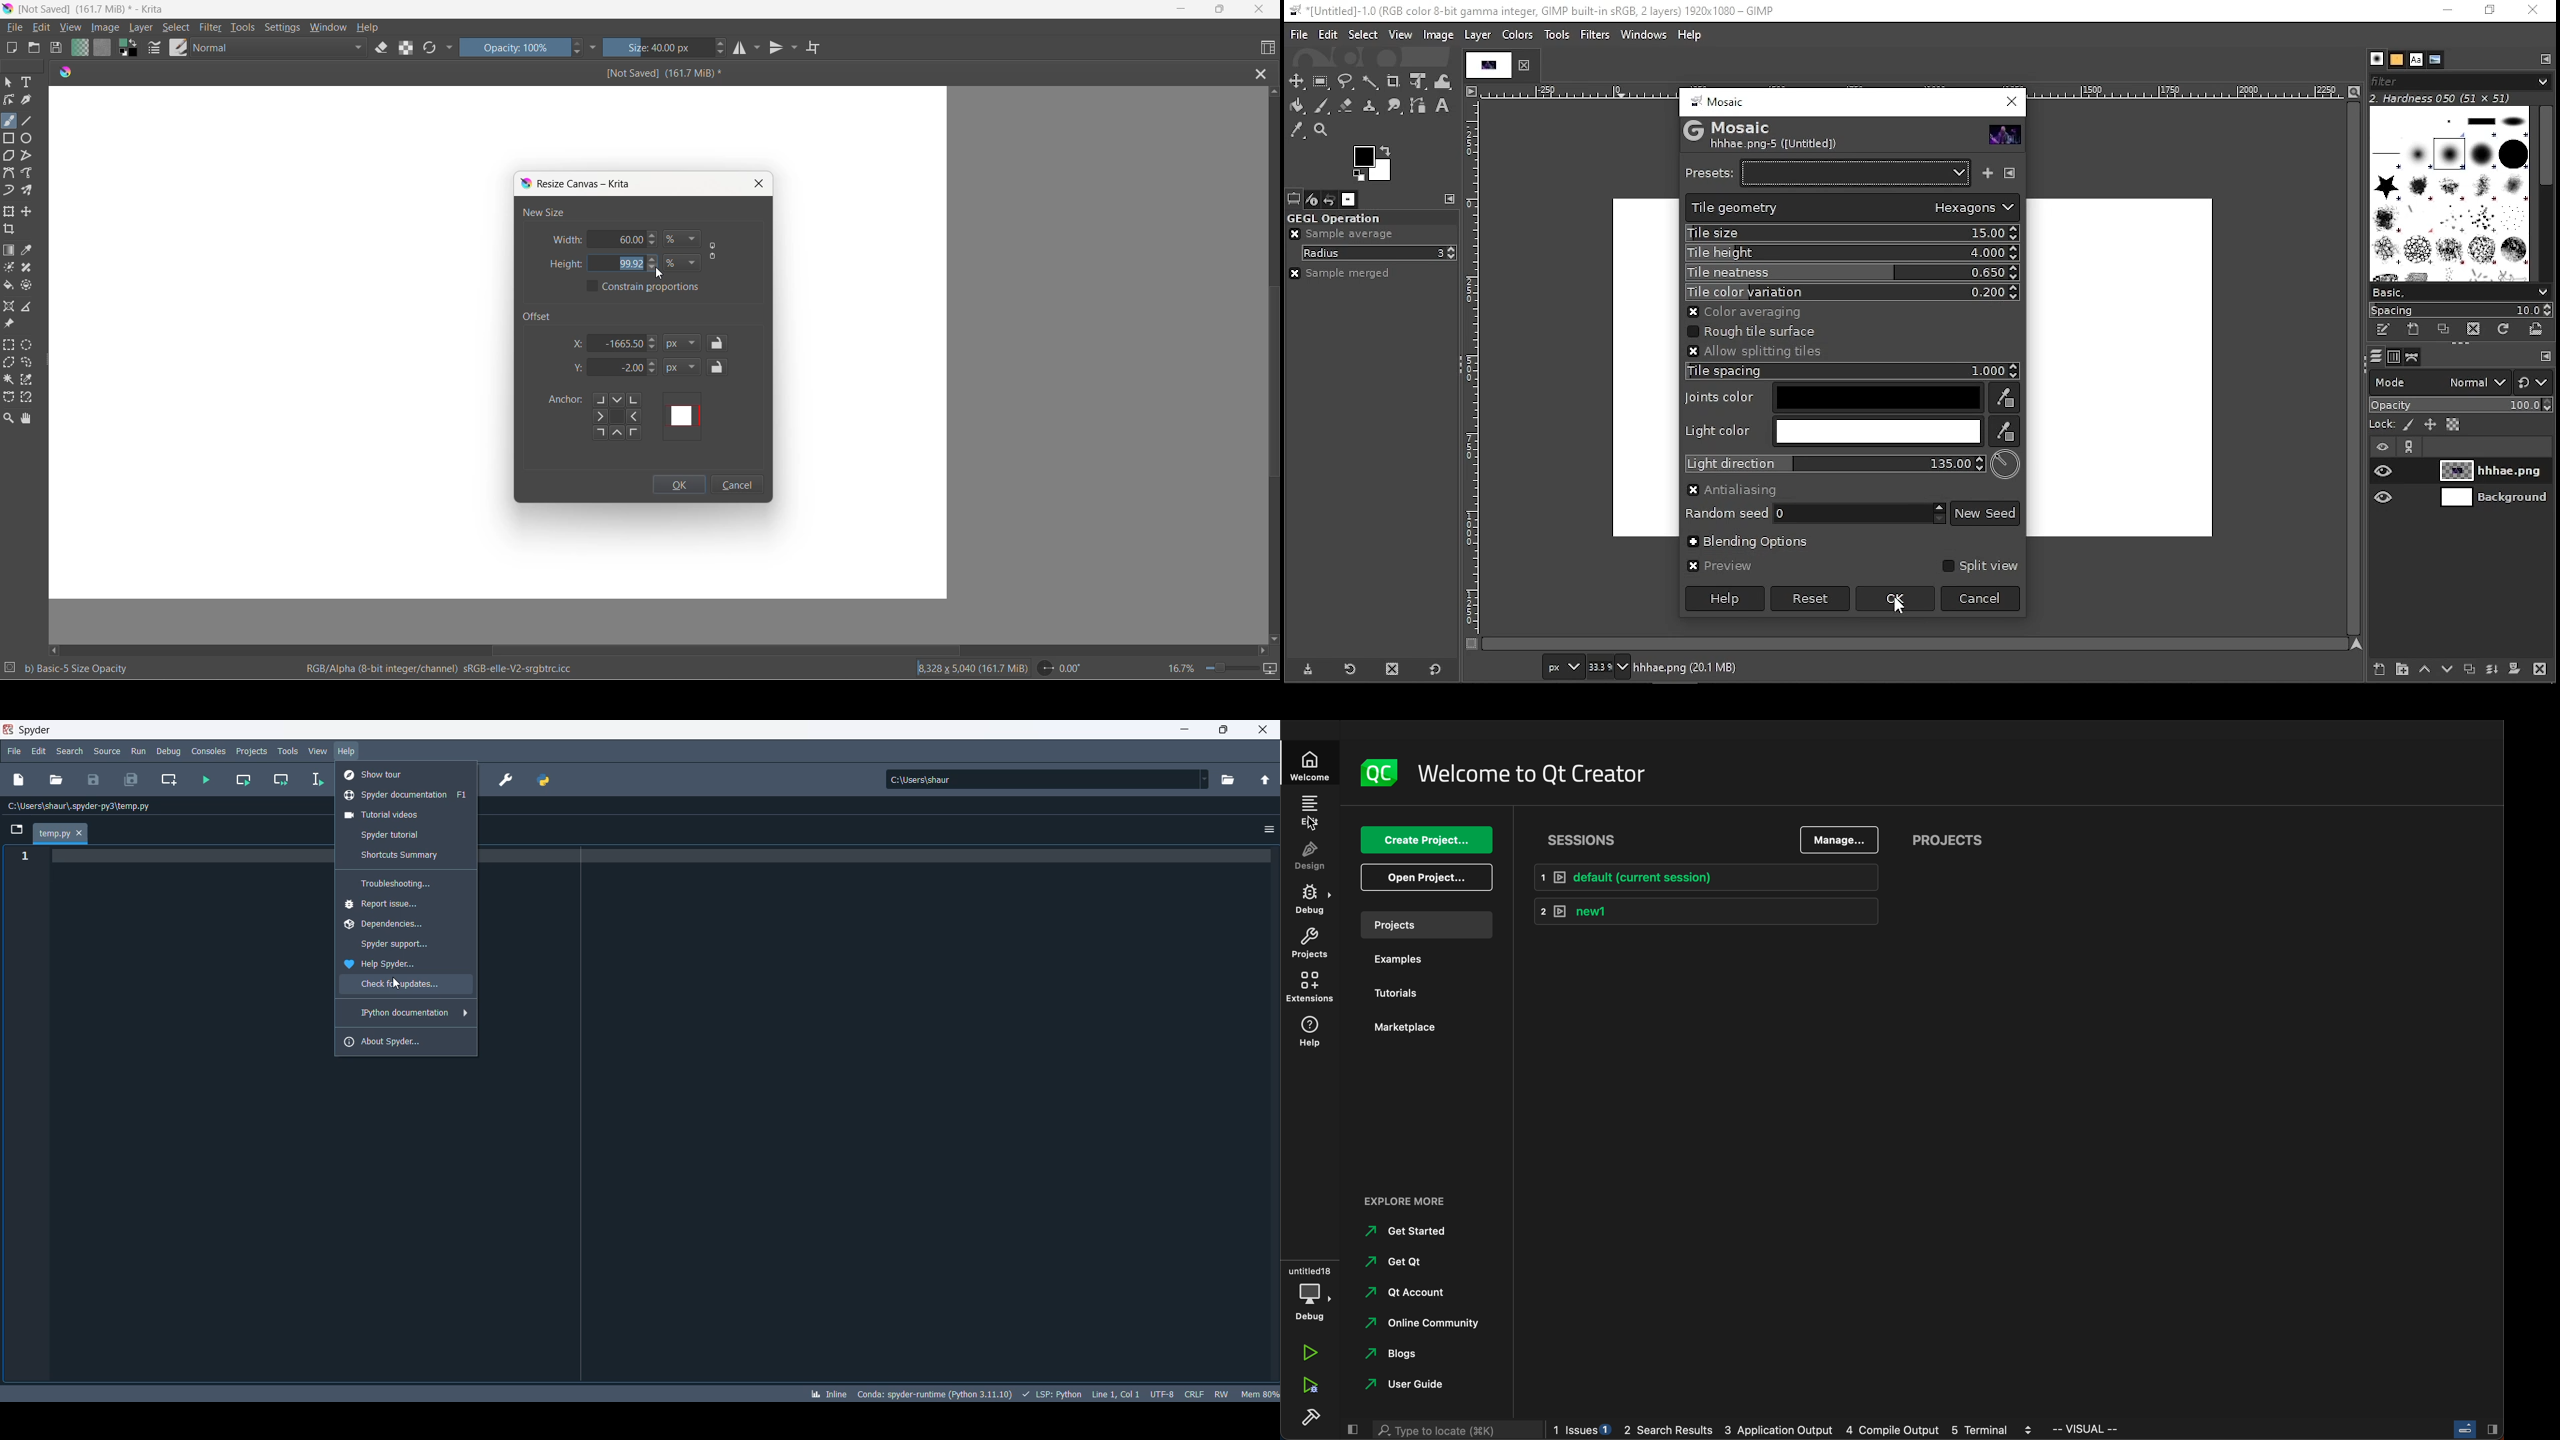 The width and height of the screenshot is (2576, 1456). Describe the element at coordinates (1297, 79) in the screenshot. I see `move tool` at that location.